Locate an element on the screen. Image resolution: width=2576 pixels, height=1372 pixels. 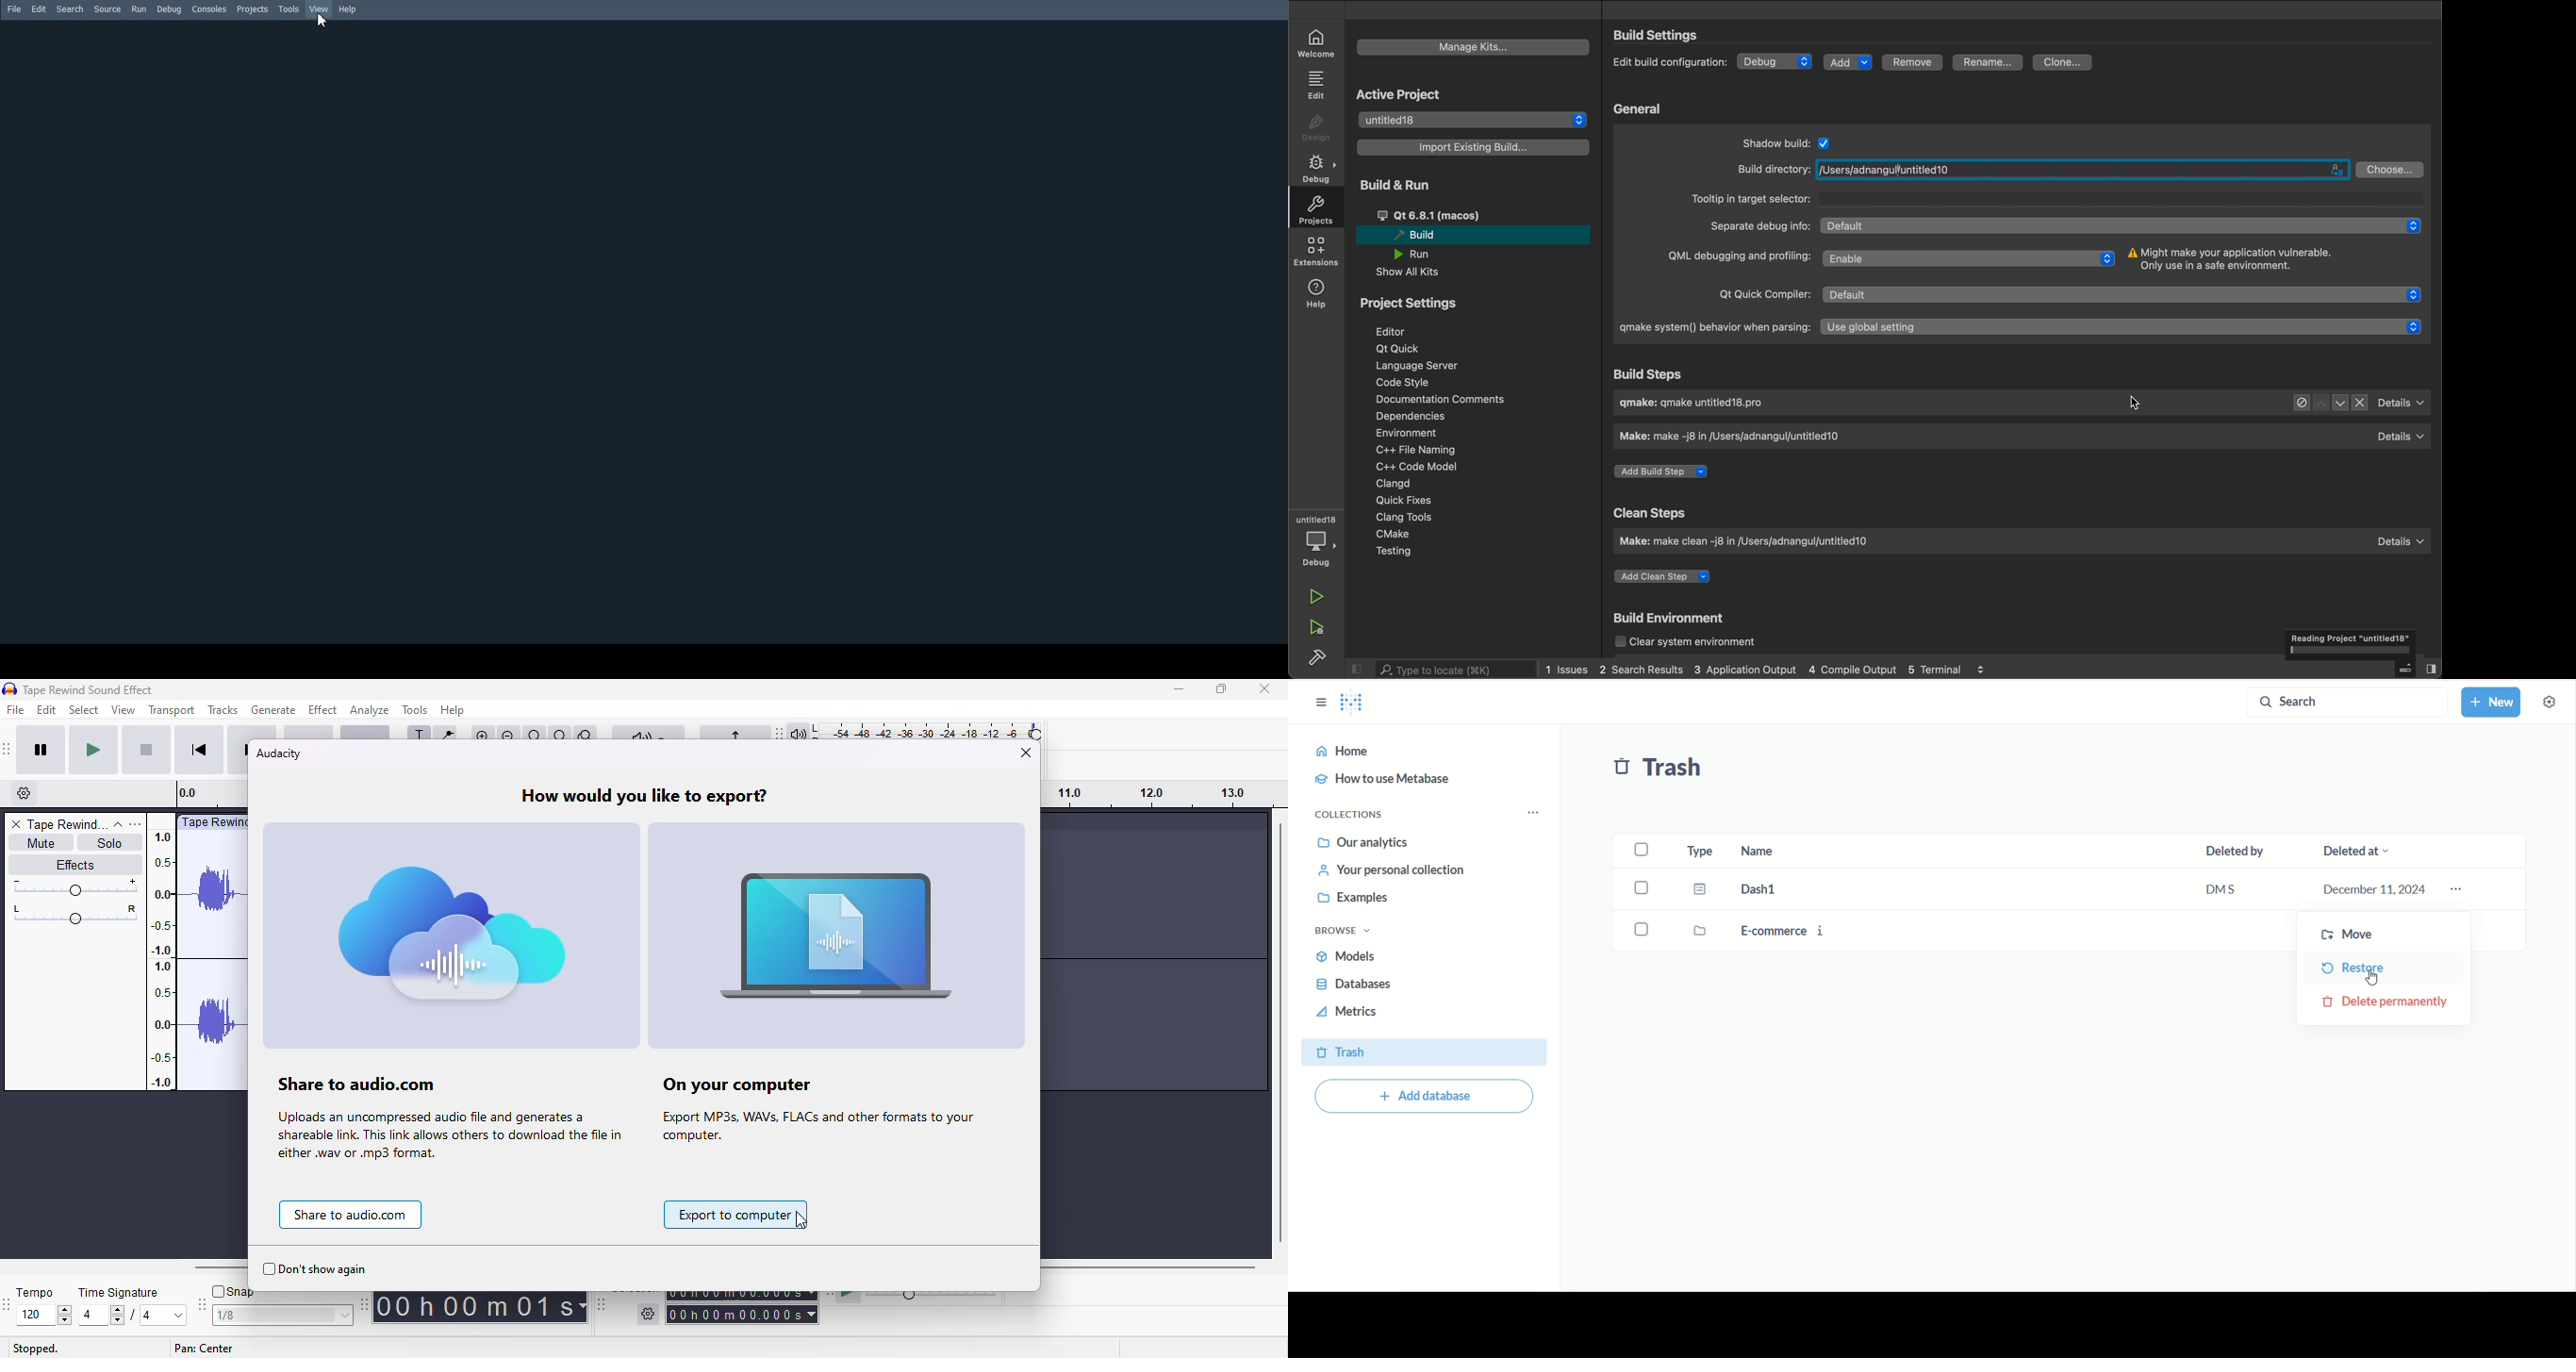
help is located at coordinates (453, 710).